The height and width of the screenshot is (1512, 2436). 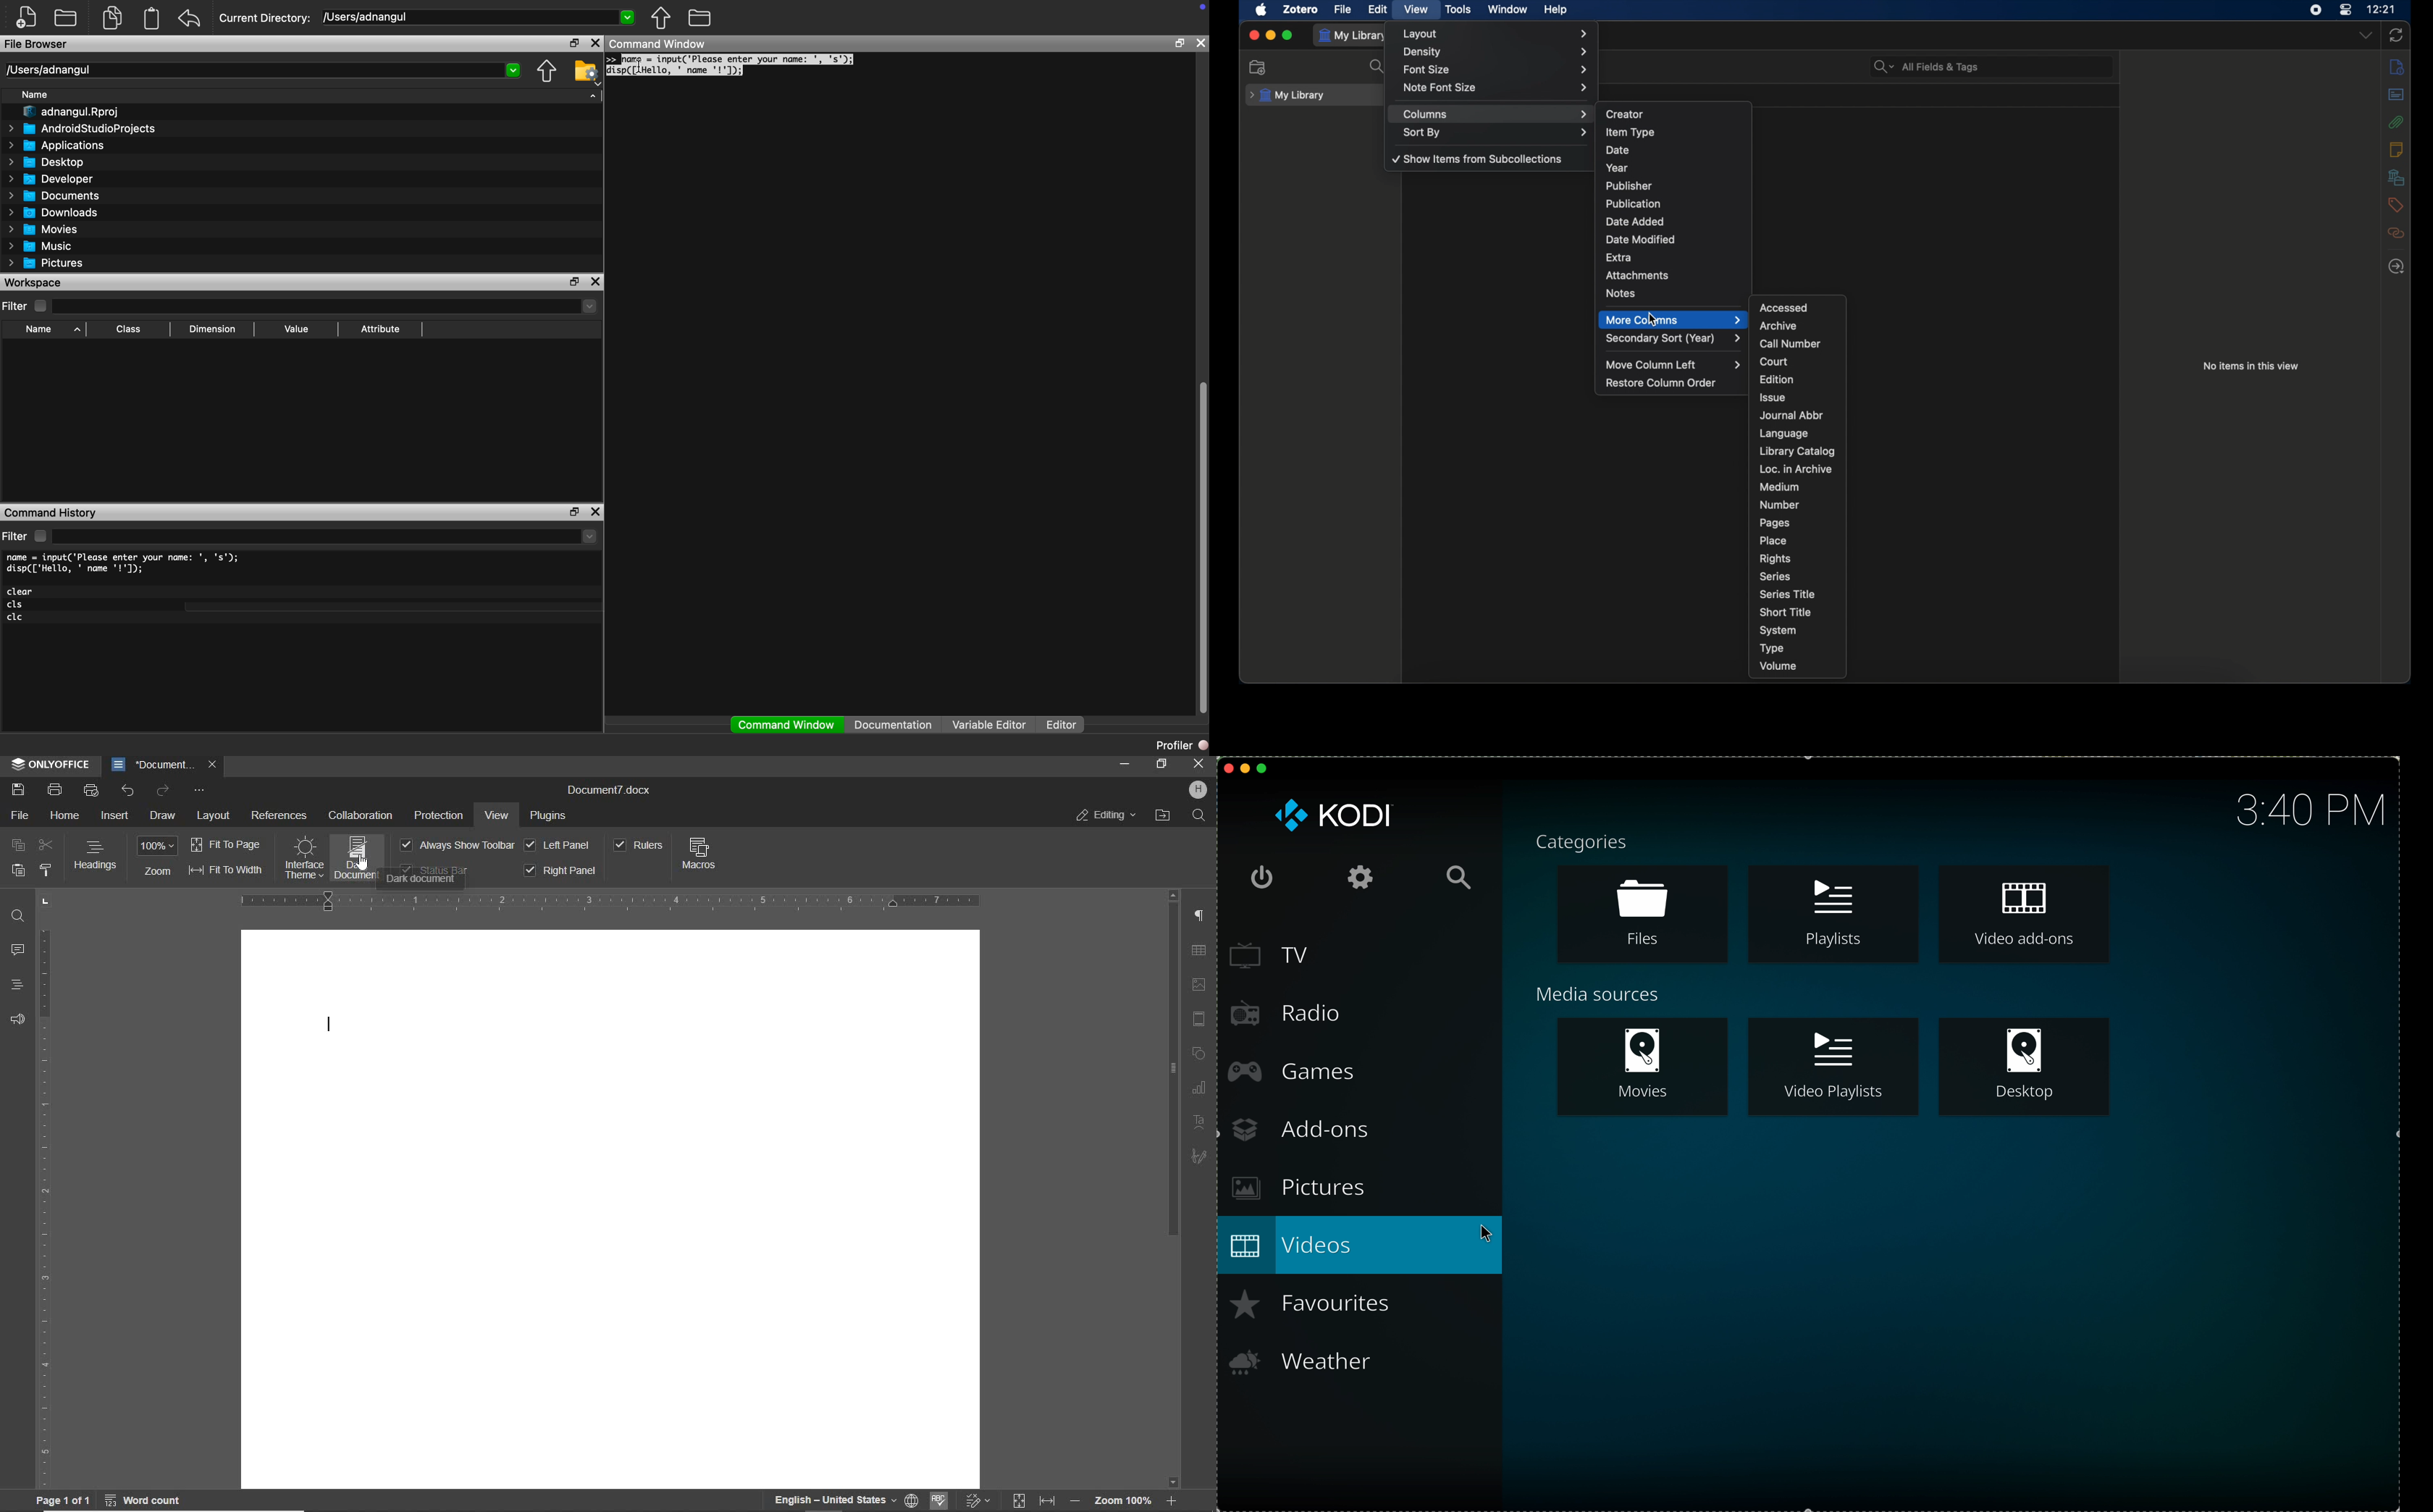 I want to click on libraries, so click(x=2396, y=177).